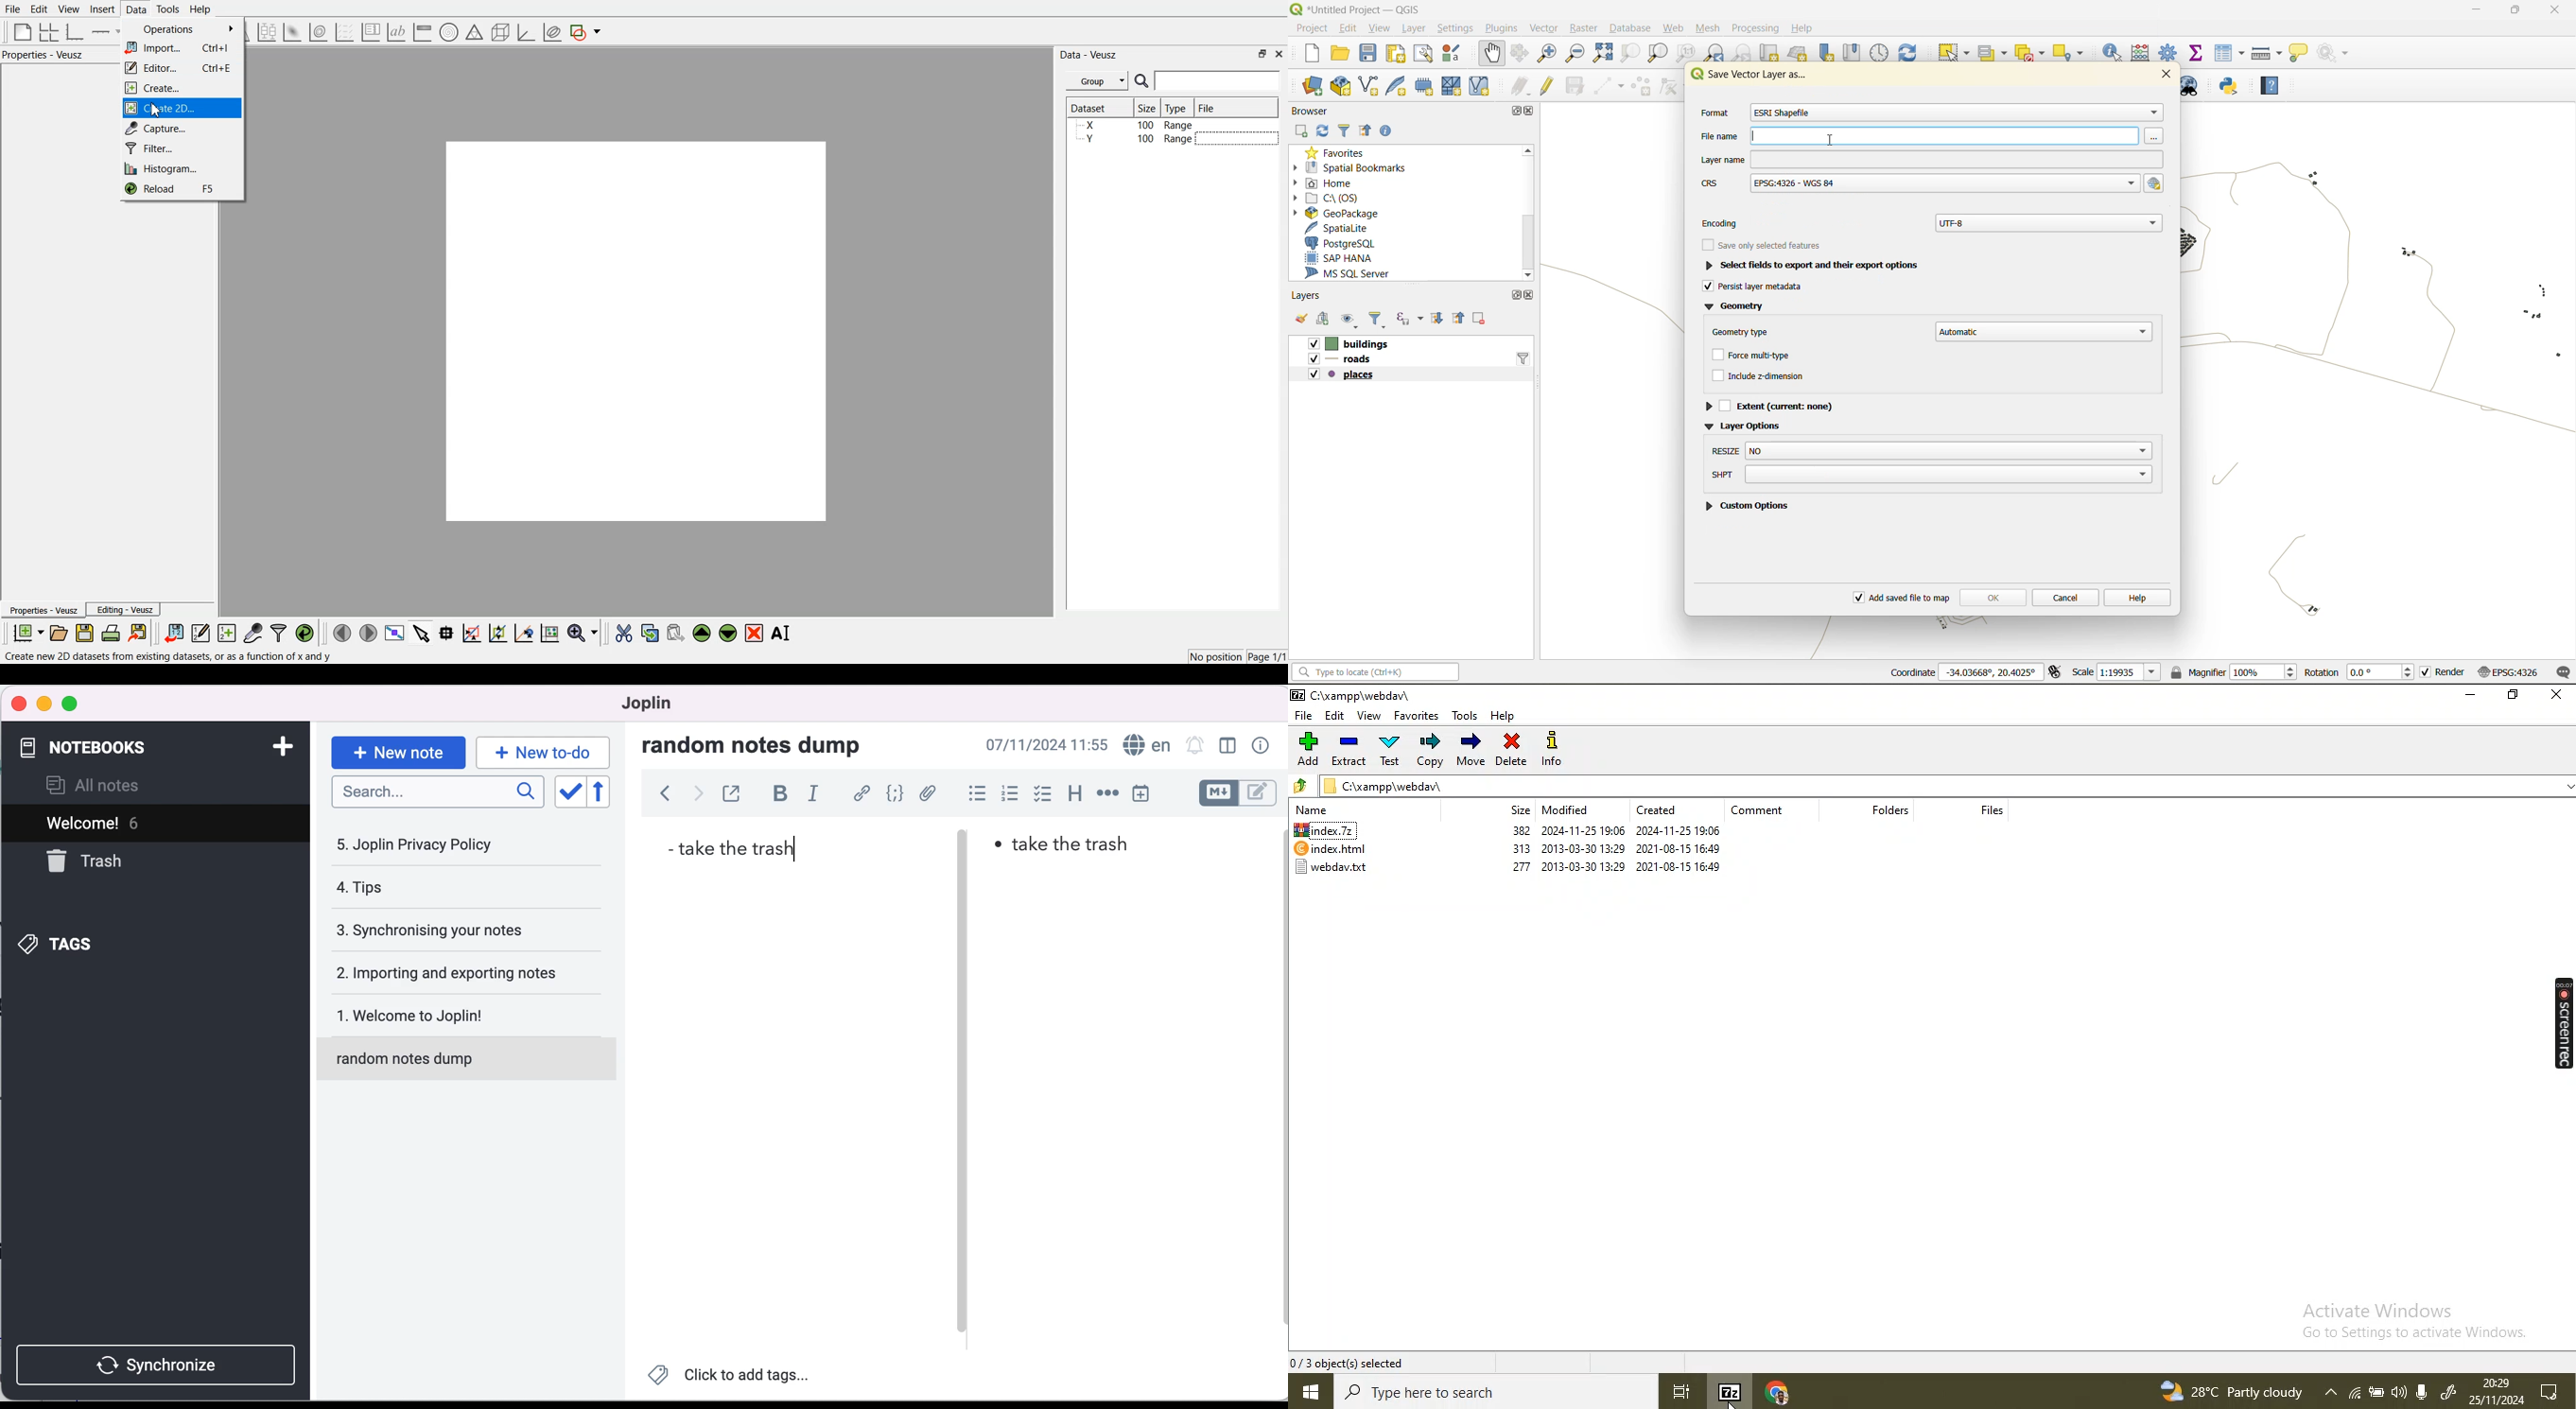  What do you see at coordinates (1208, 80) in the screenshot?
I see `Search Bar` at bounding box center [1208, 80].